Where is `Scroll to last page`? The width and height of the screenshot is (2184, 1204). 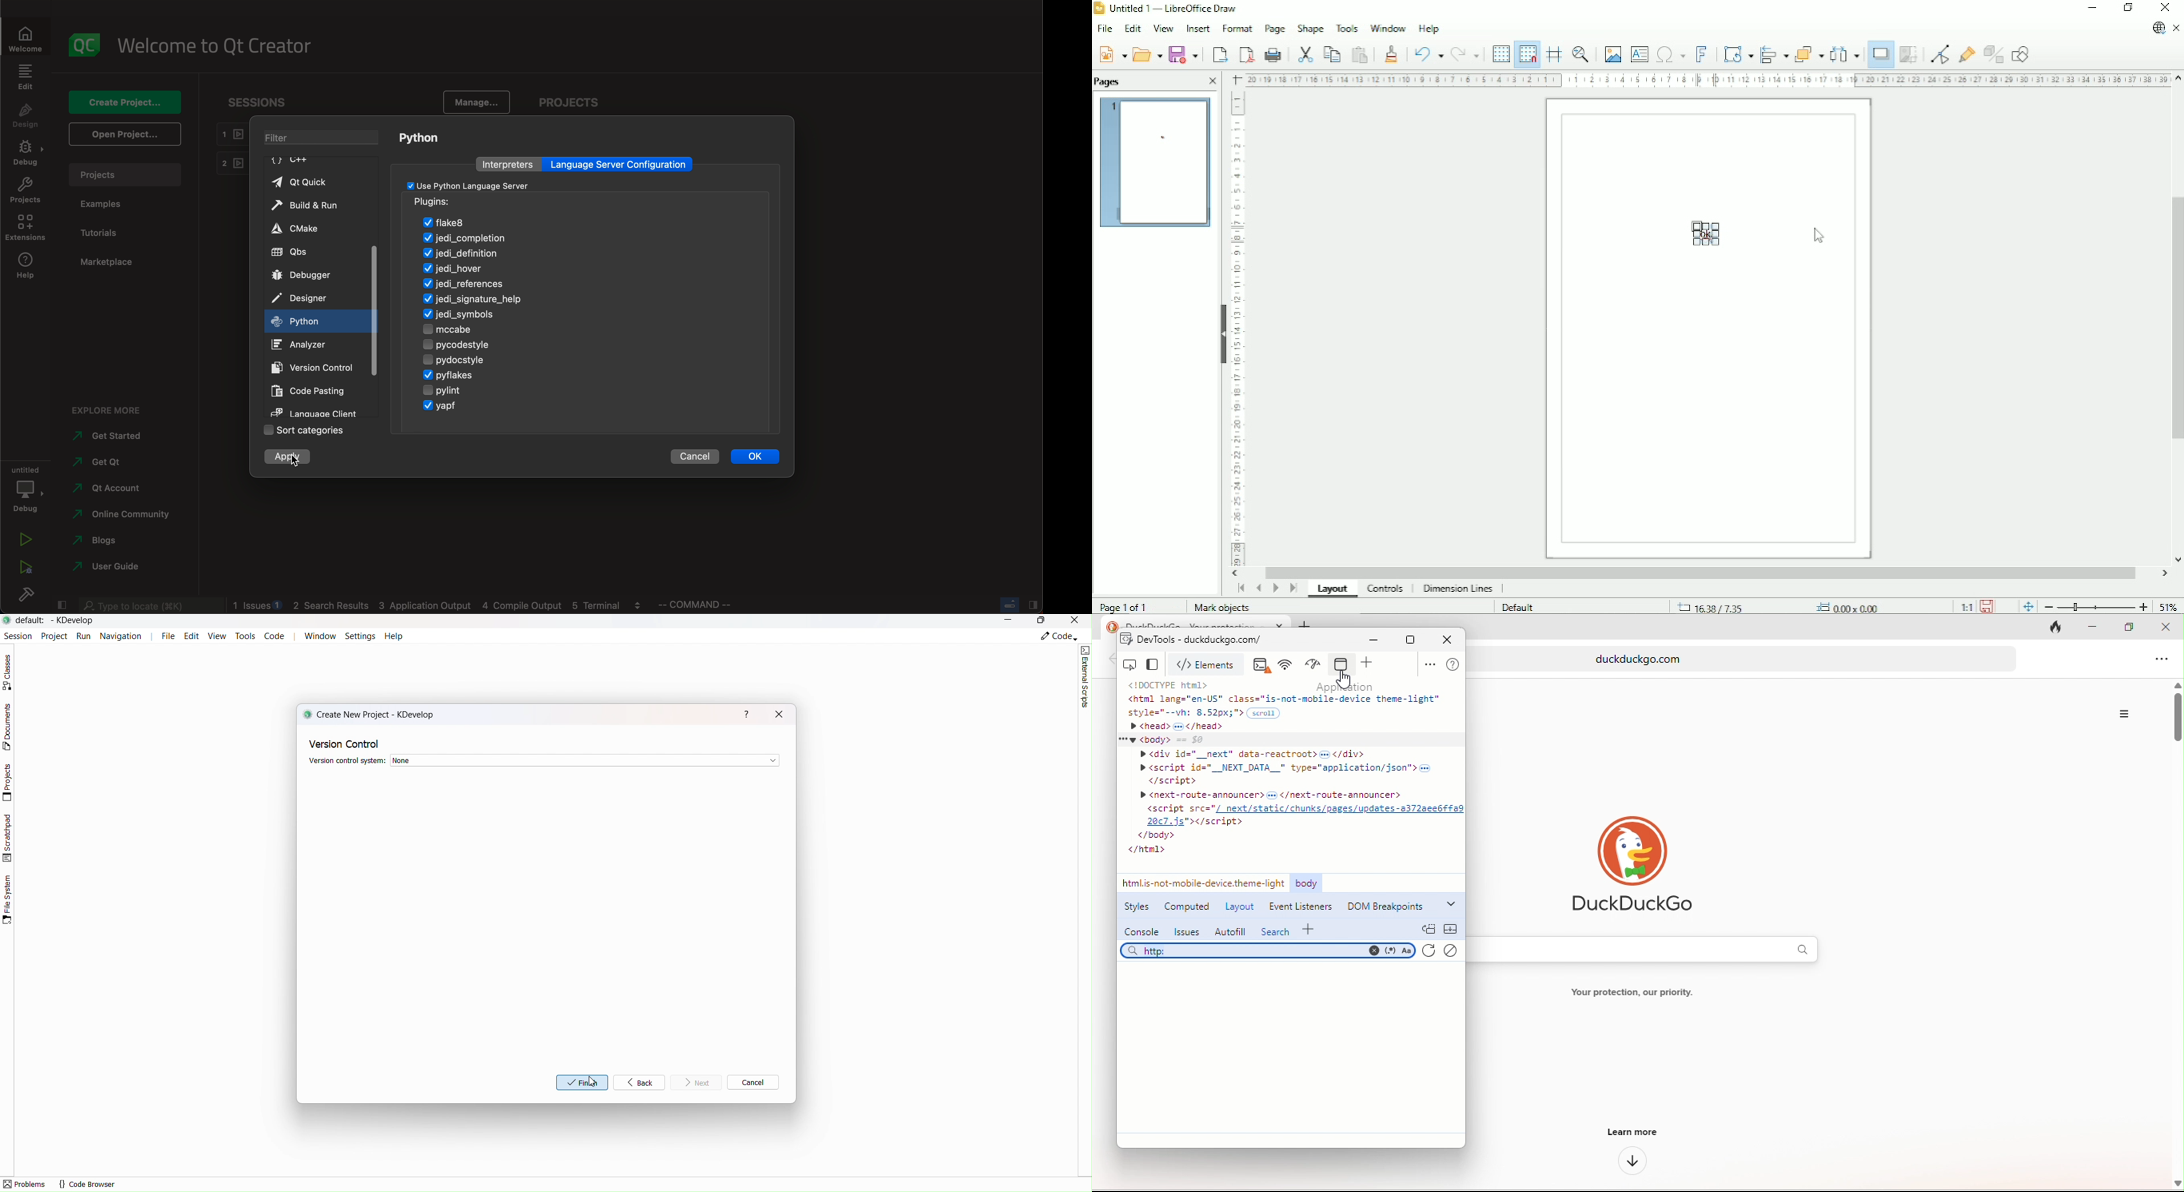
Scroll to last page is located at coordinates (1293, 588).